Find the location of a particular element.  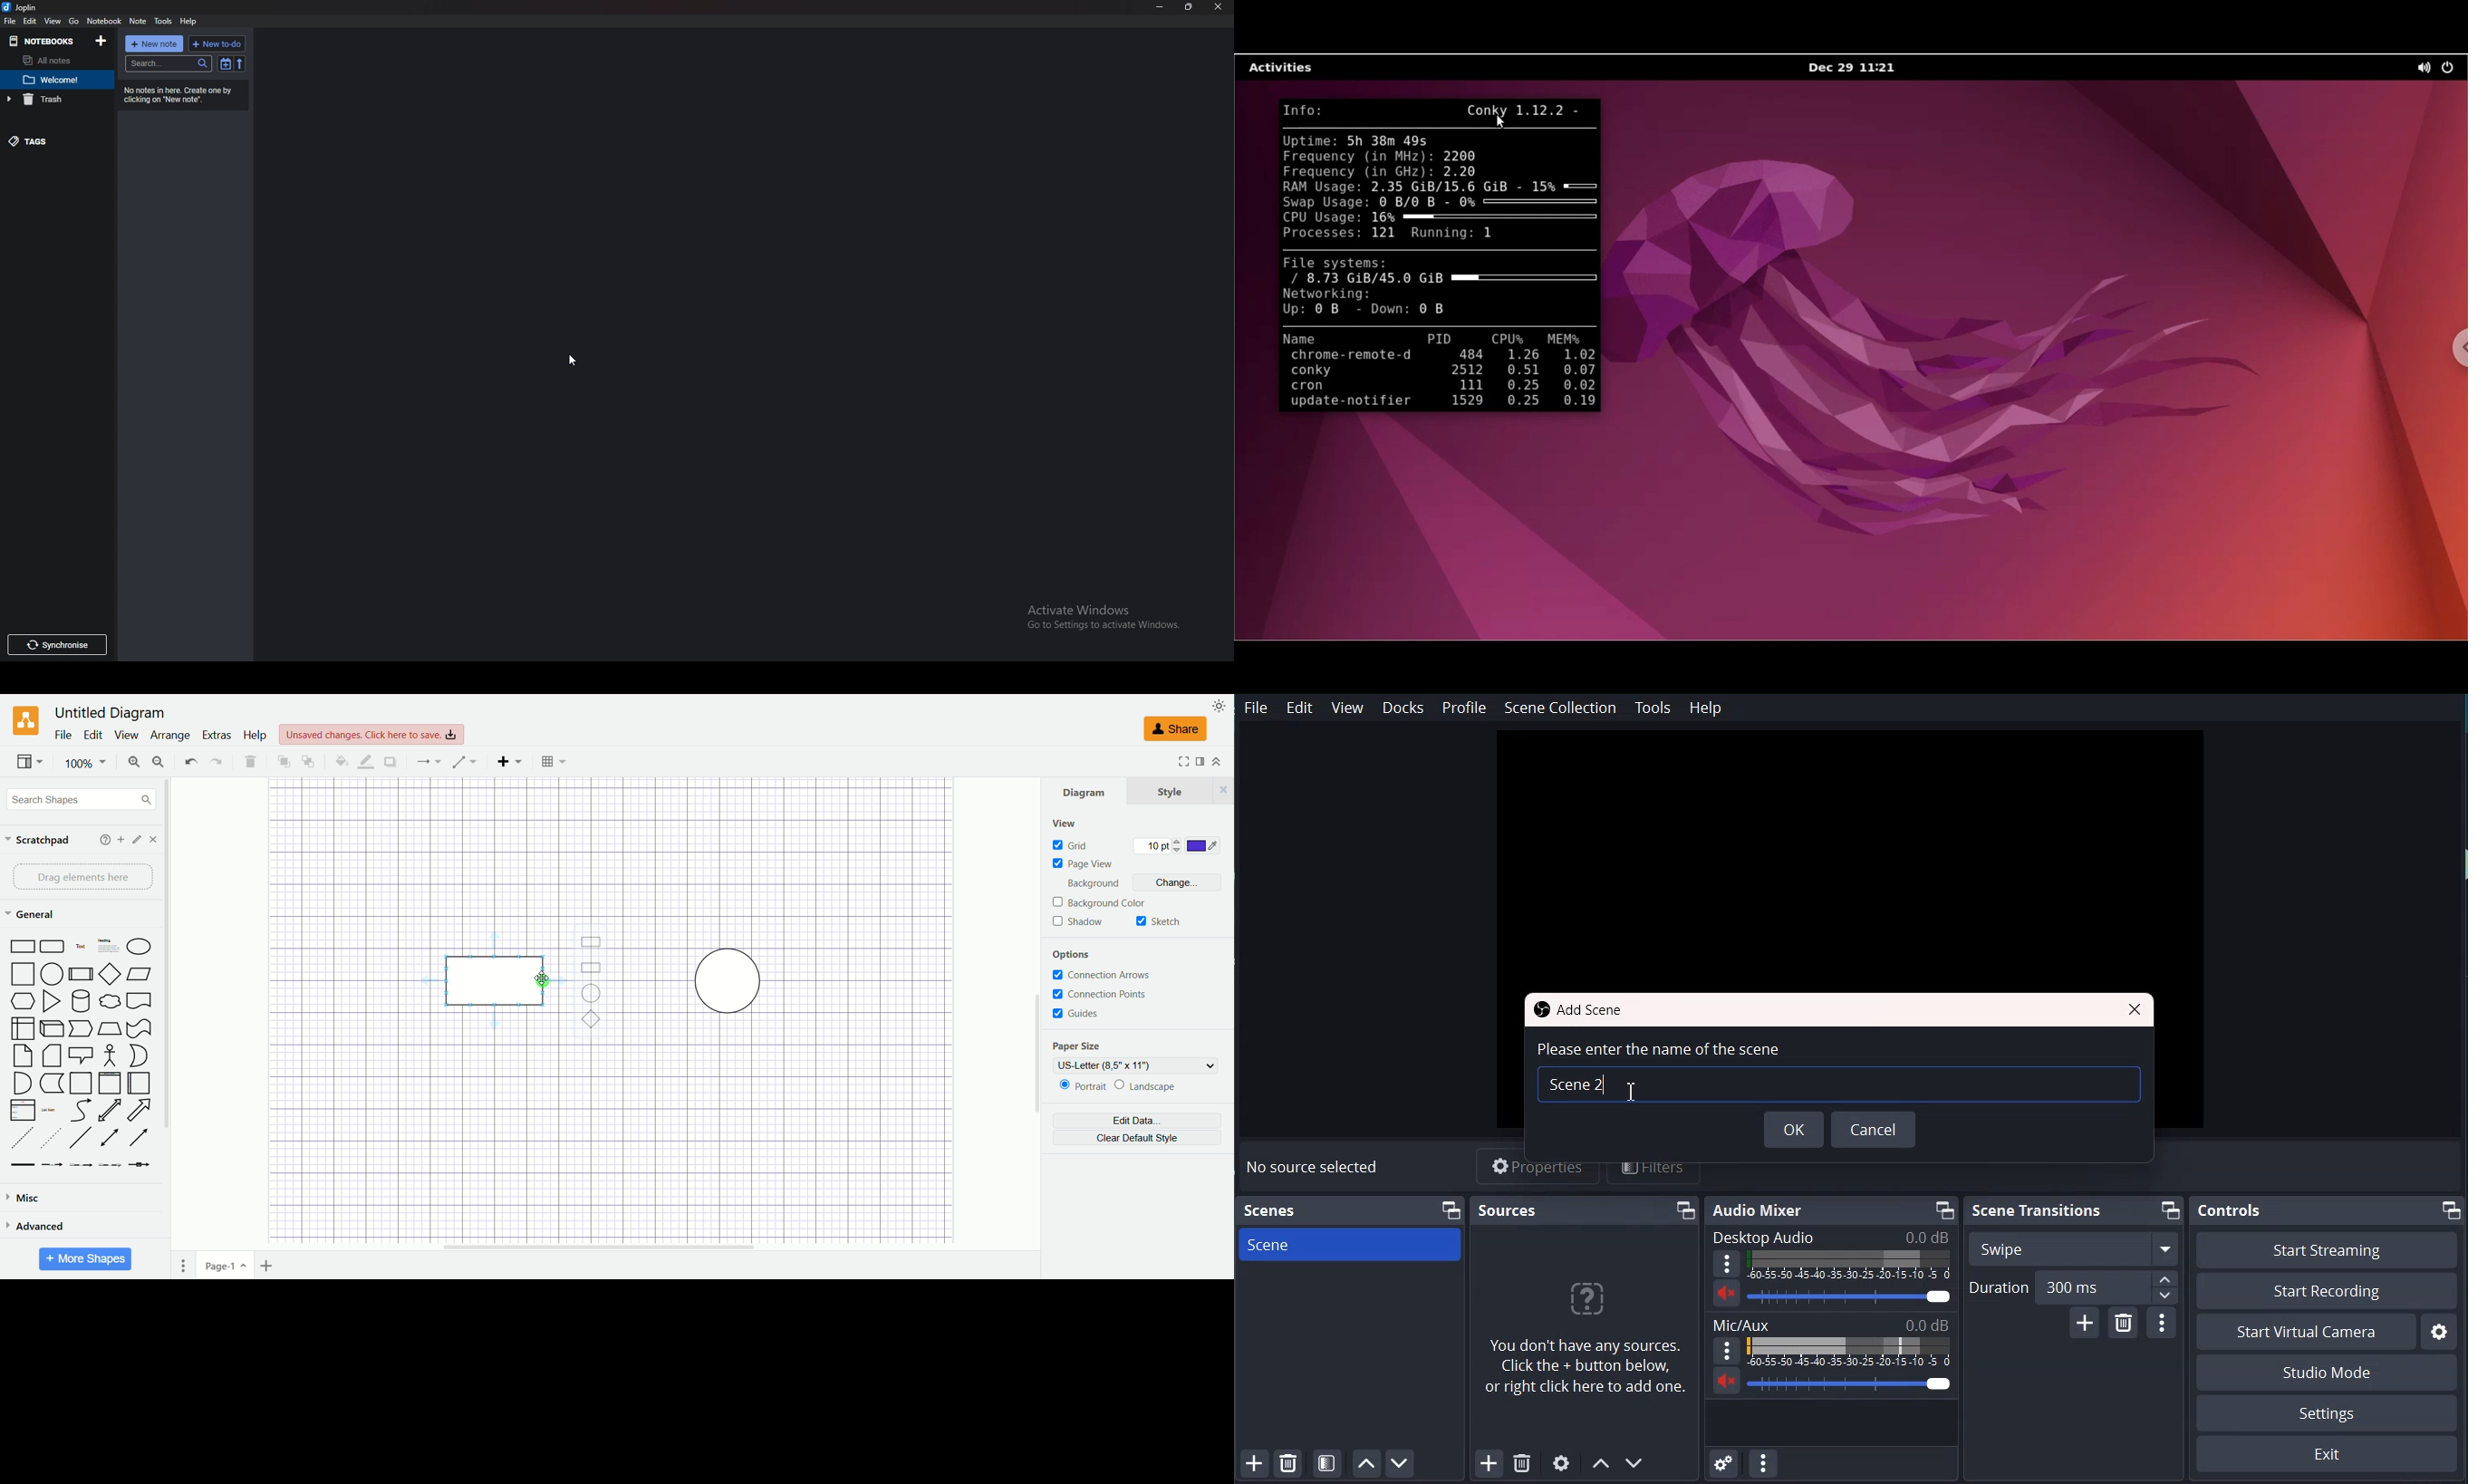

Untitled Diagram is located at coordinates (111, 714).